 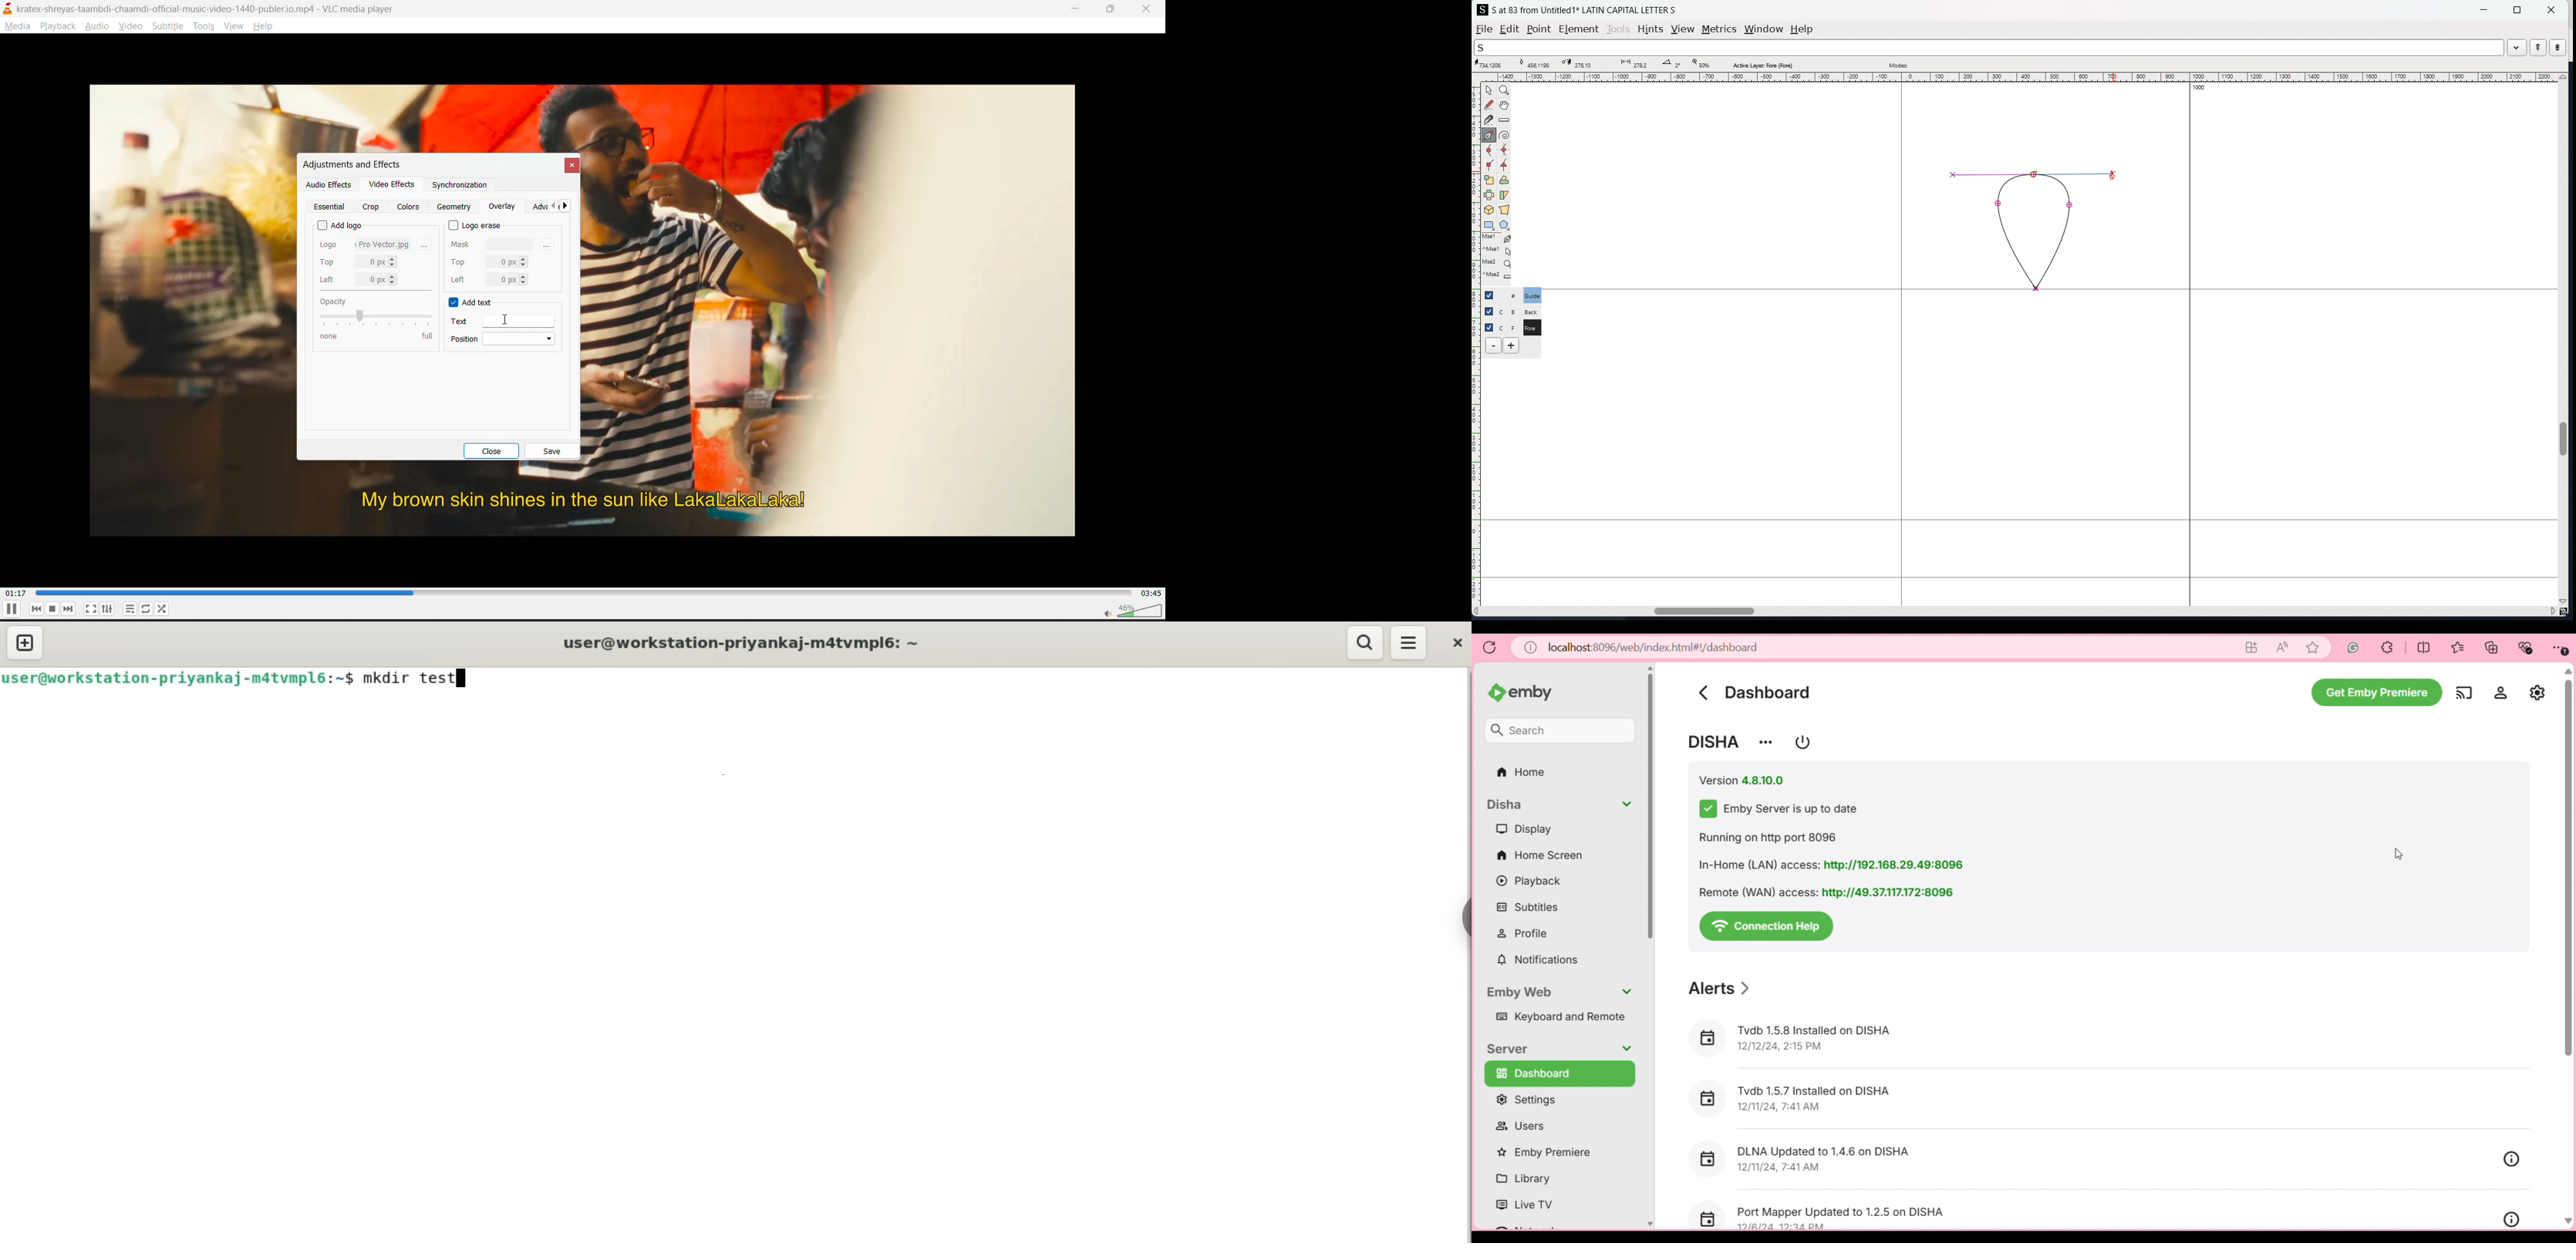 What do you see at coordinates (1778, 809) in the screenshot?
I see `Information about server update` at bounding box center [1778, 809].